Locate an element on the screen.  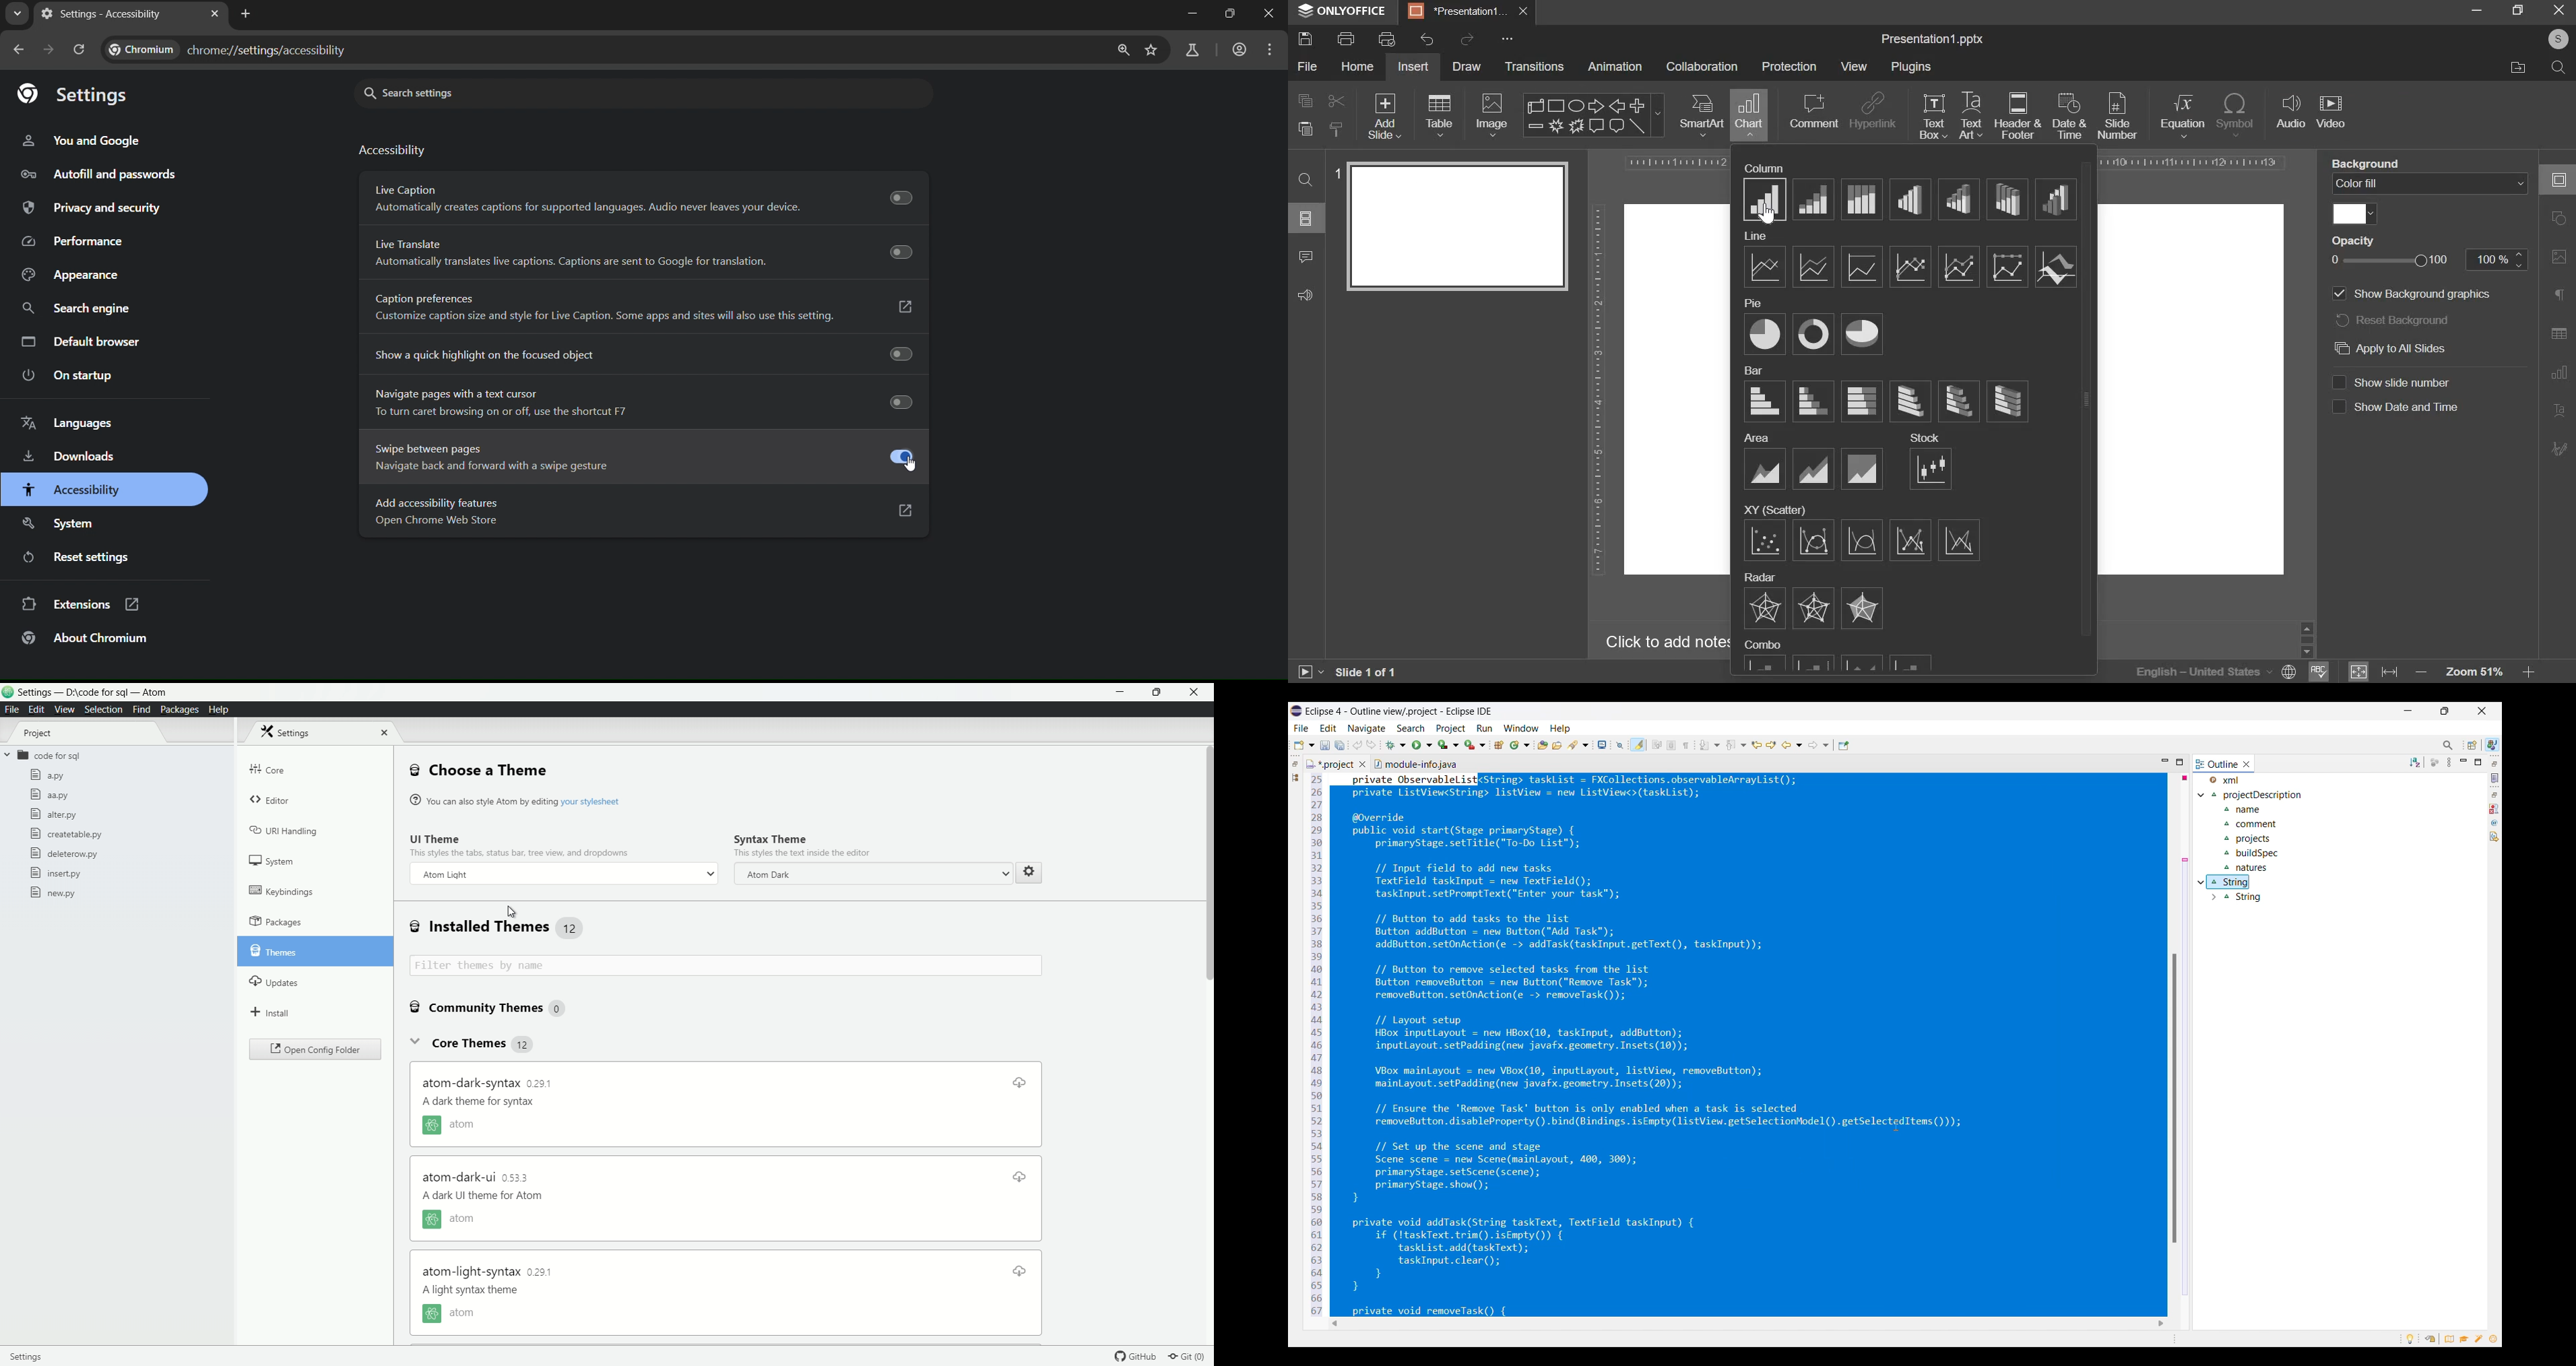
file location is located at coordinates (2518, 67).